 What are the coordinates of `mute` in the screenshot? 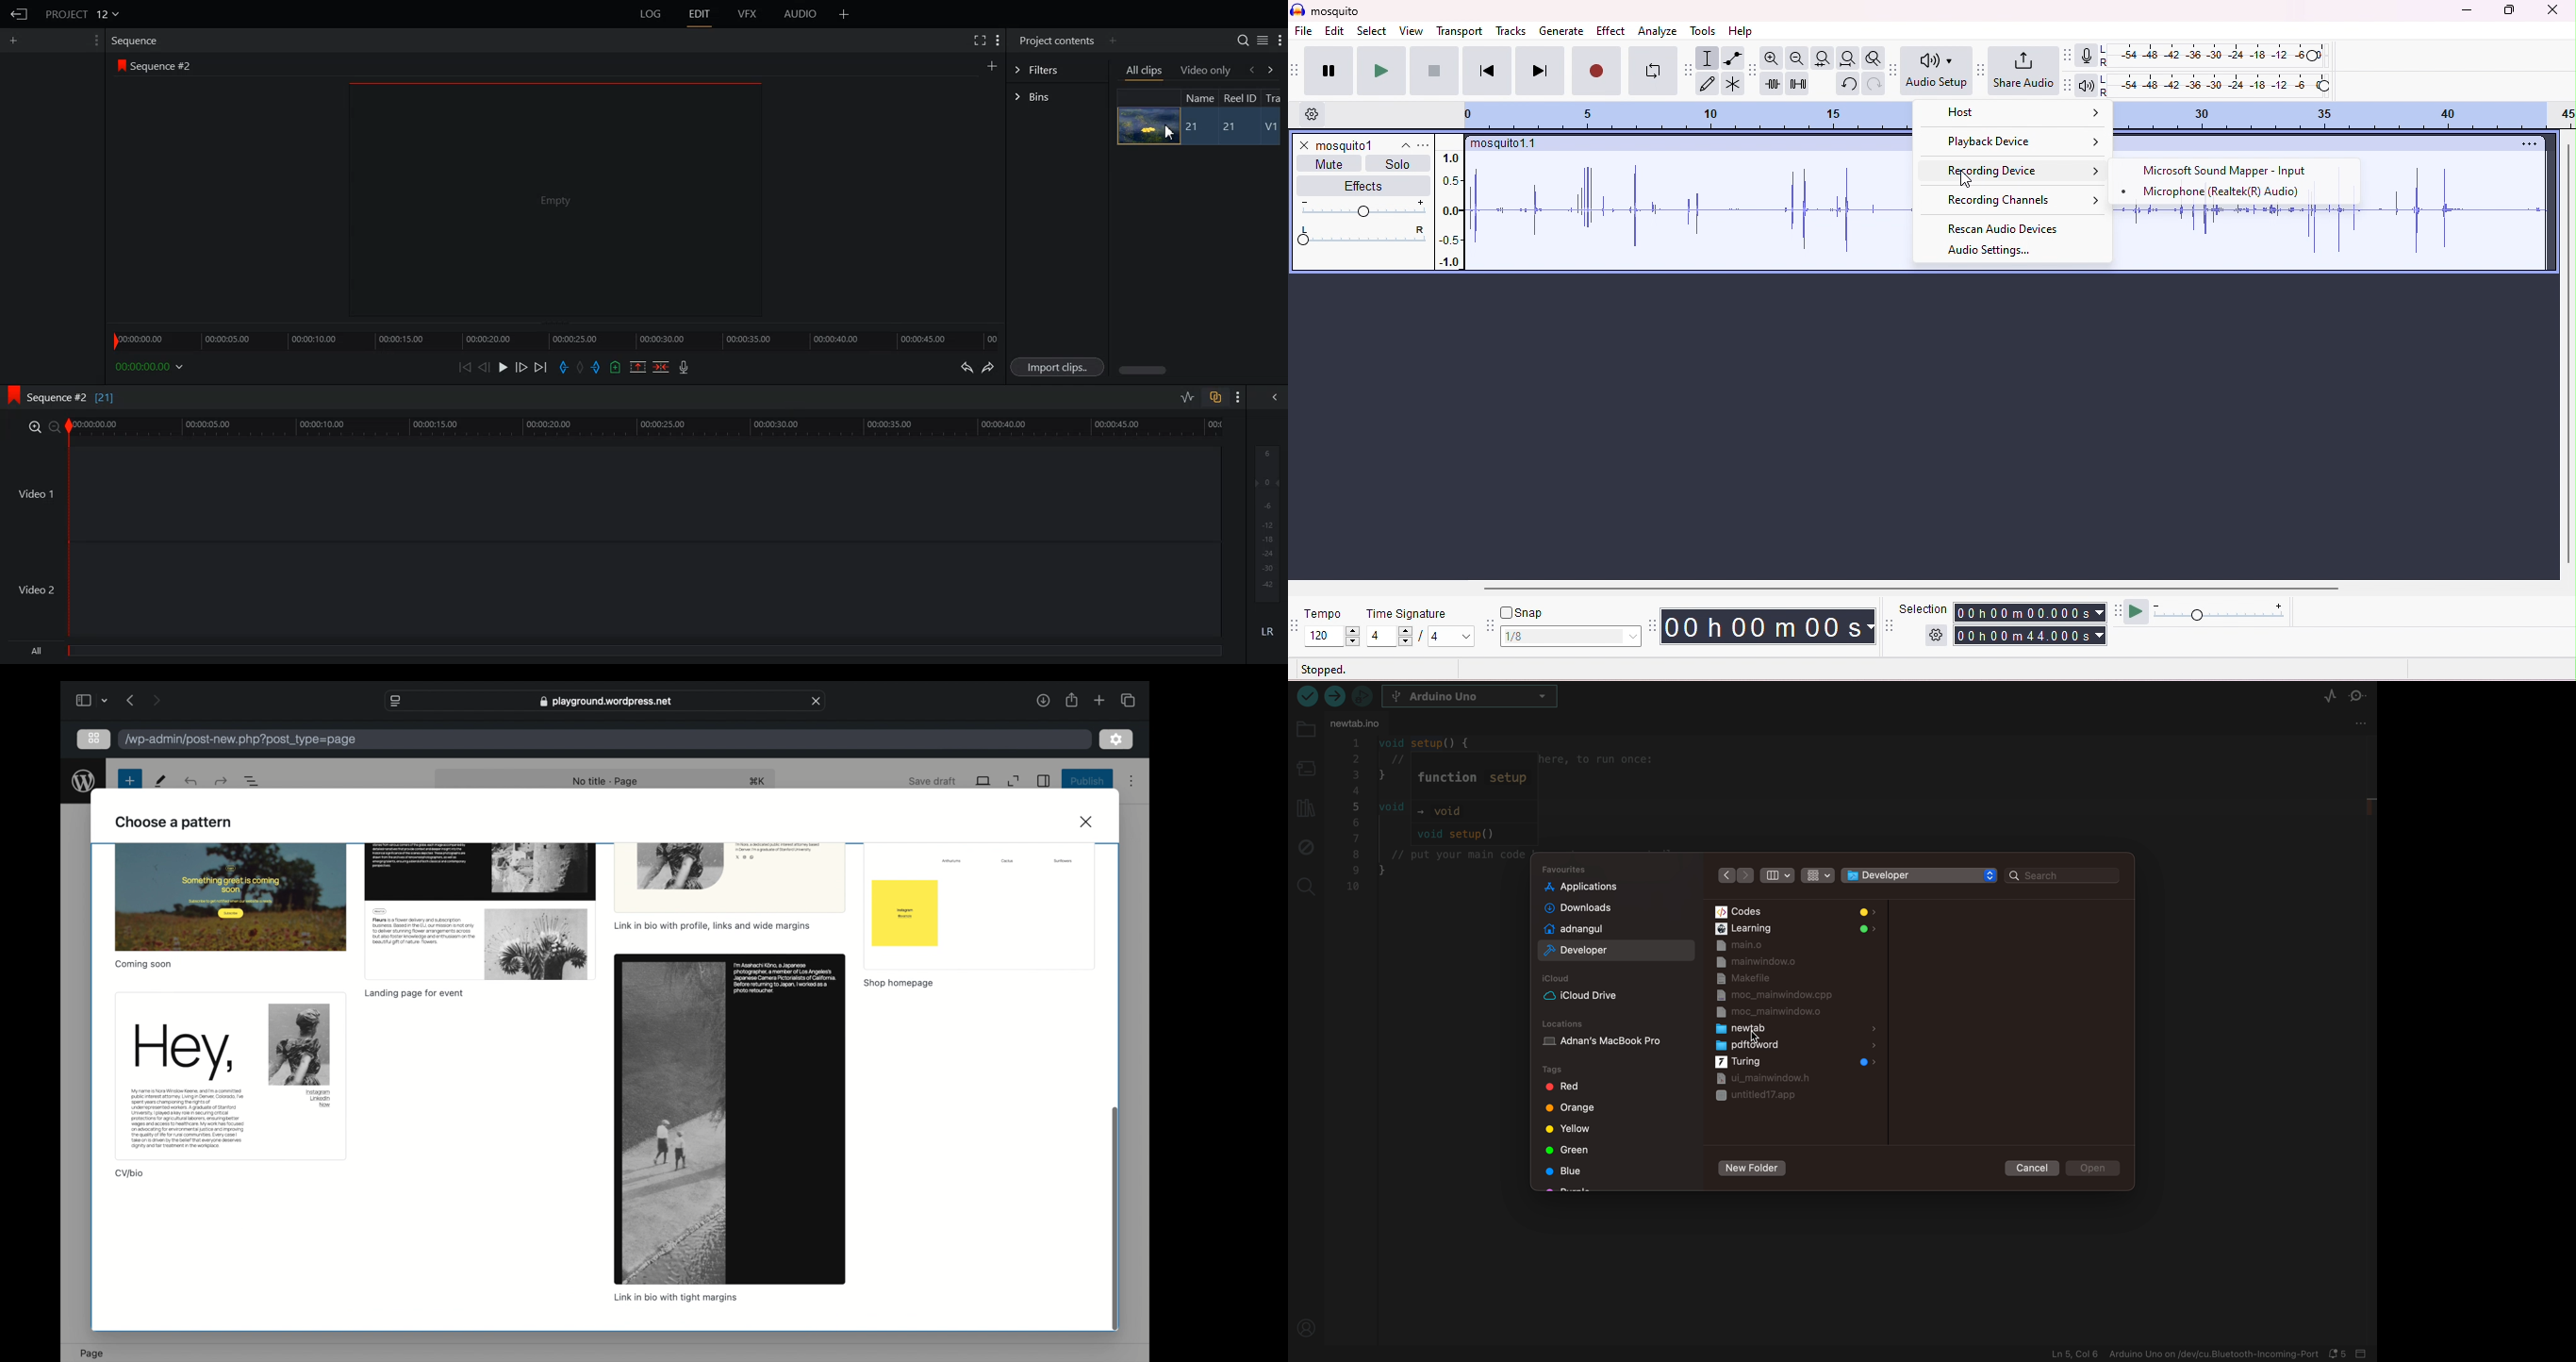 It's located at (1331, 163).